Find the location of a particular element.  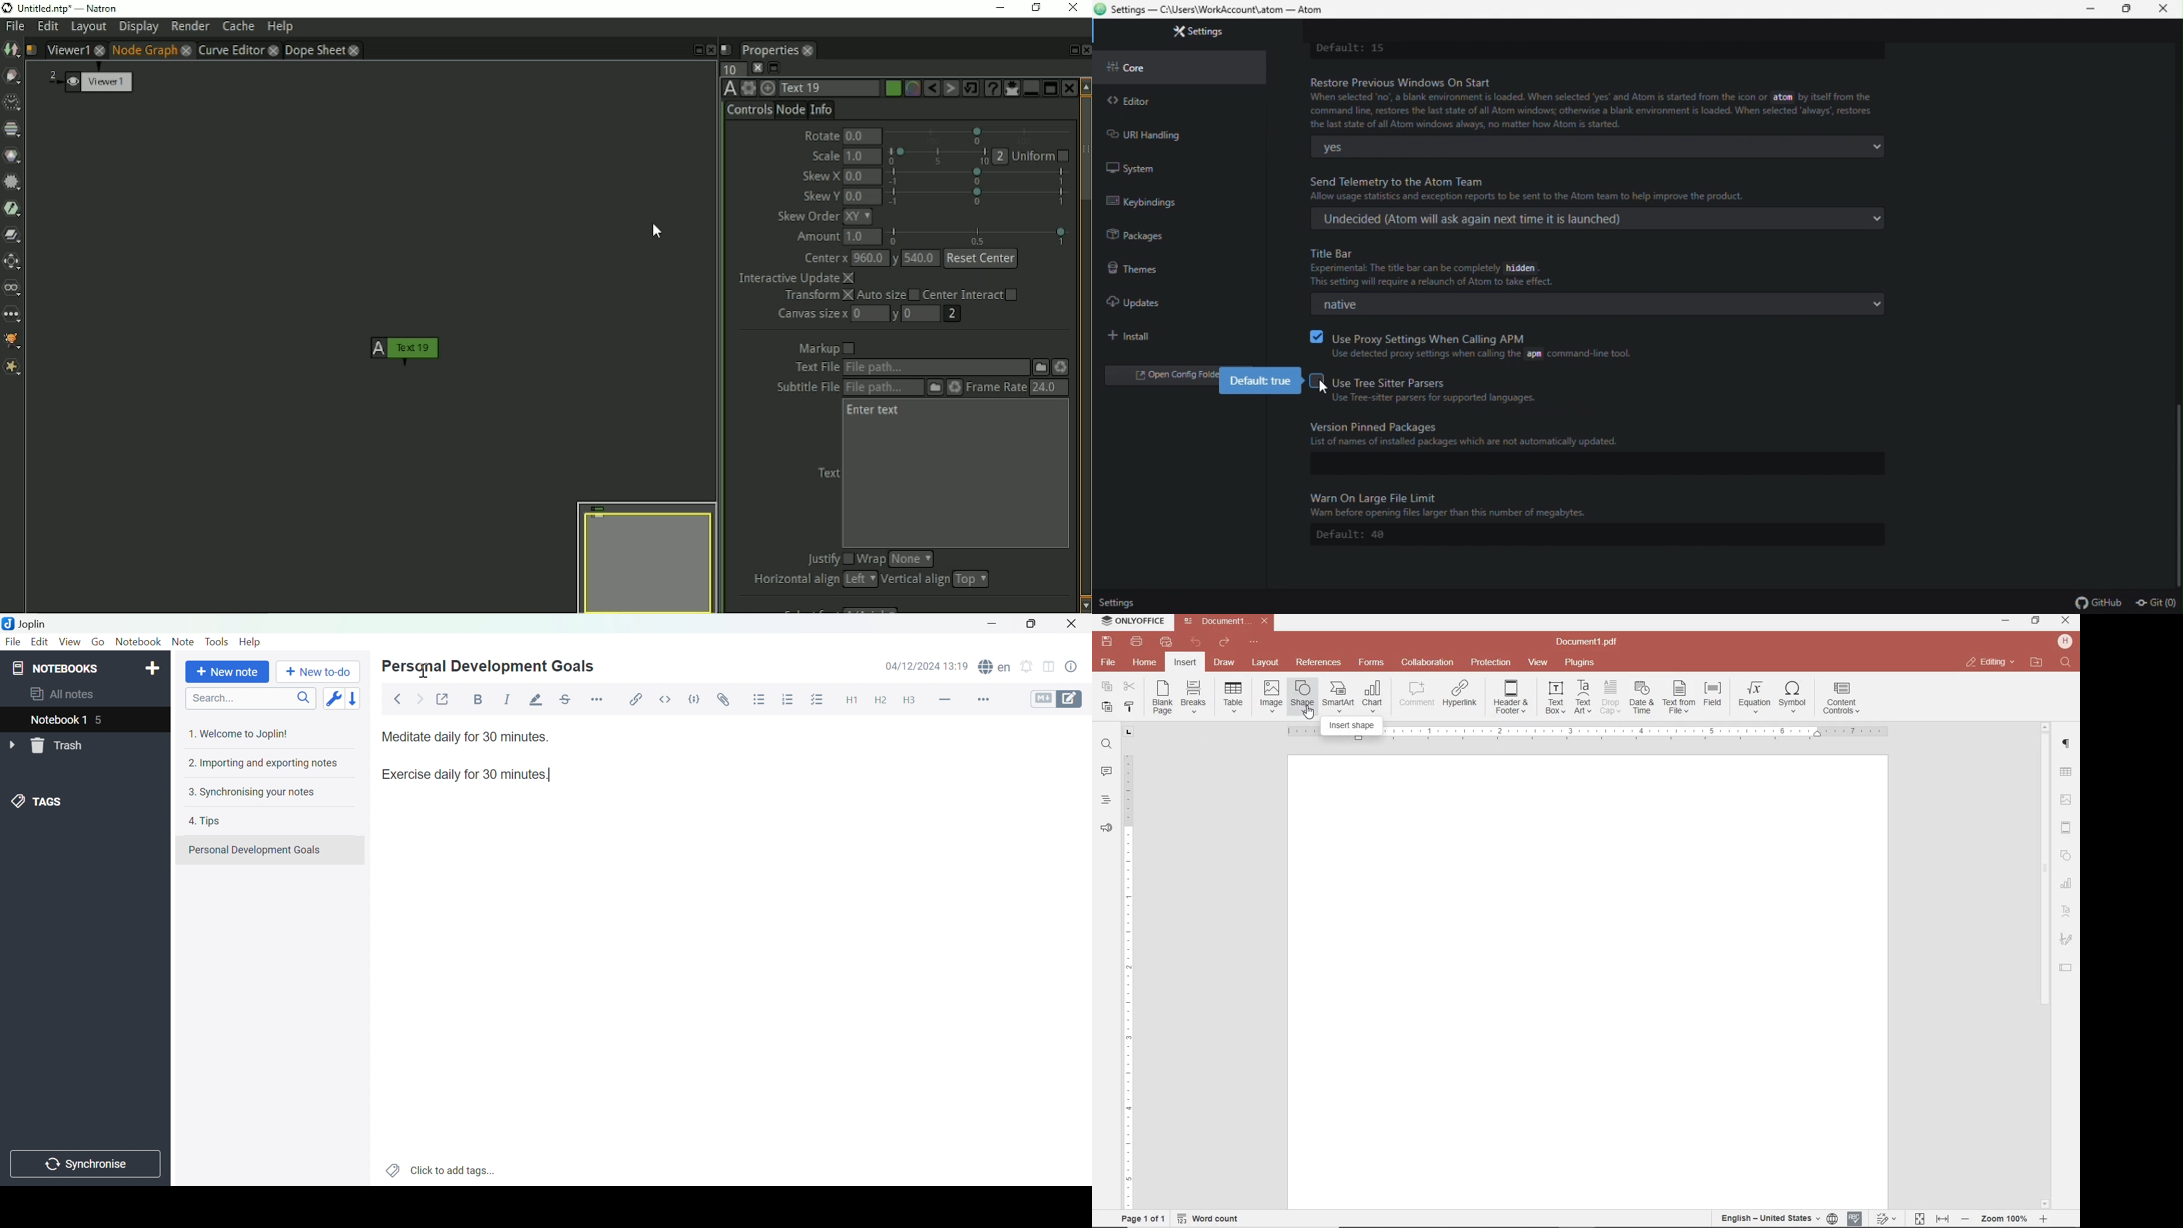

View is located at coordinates (69, 642).